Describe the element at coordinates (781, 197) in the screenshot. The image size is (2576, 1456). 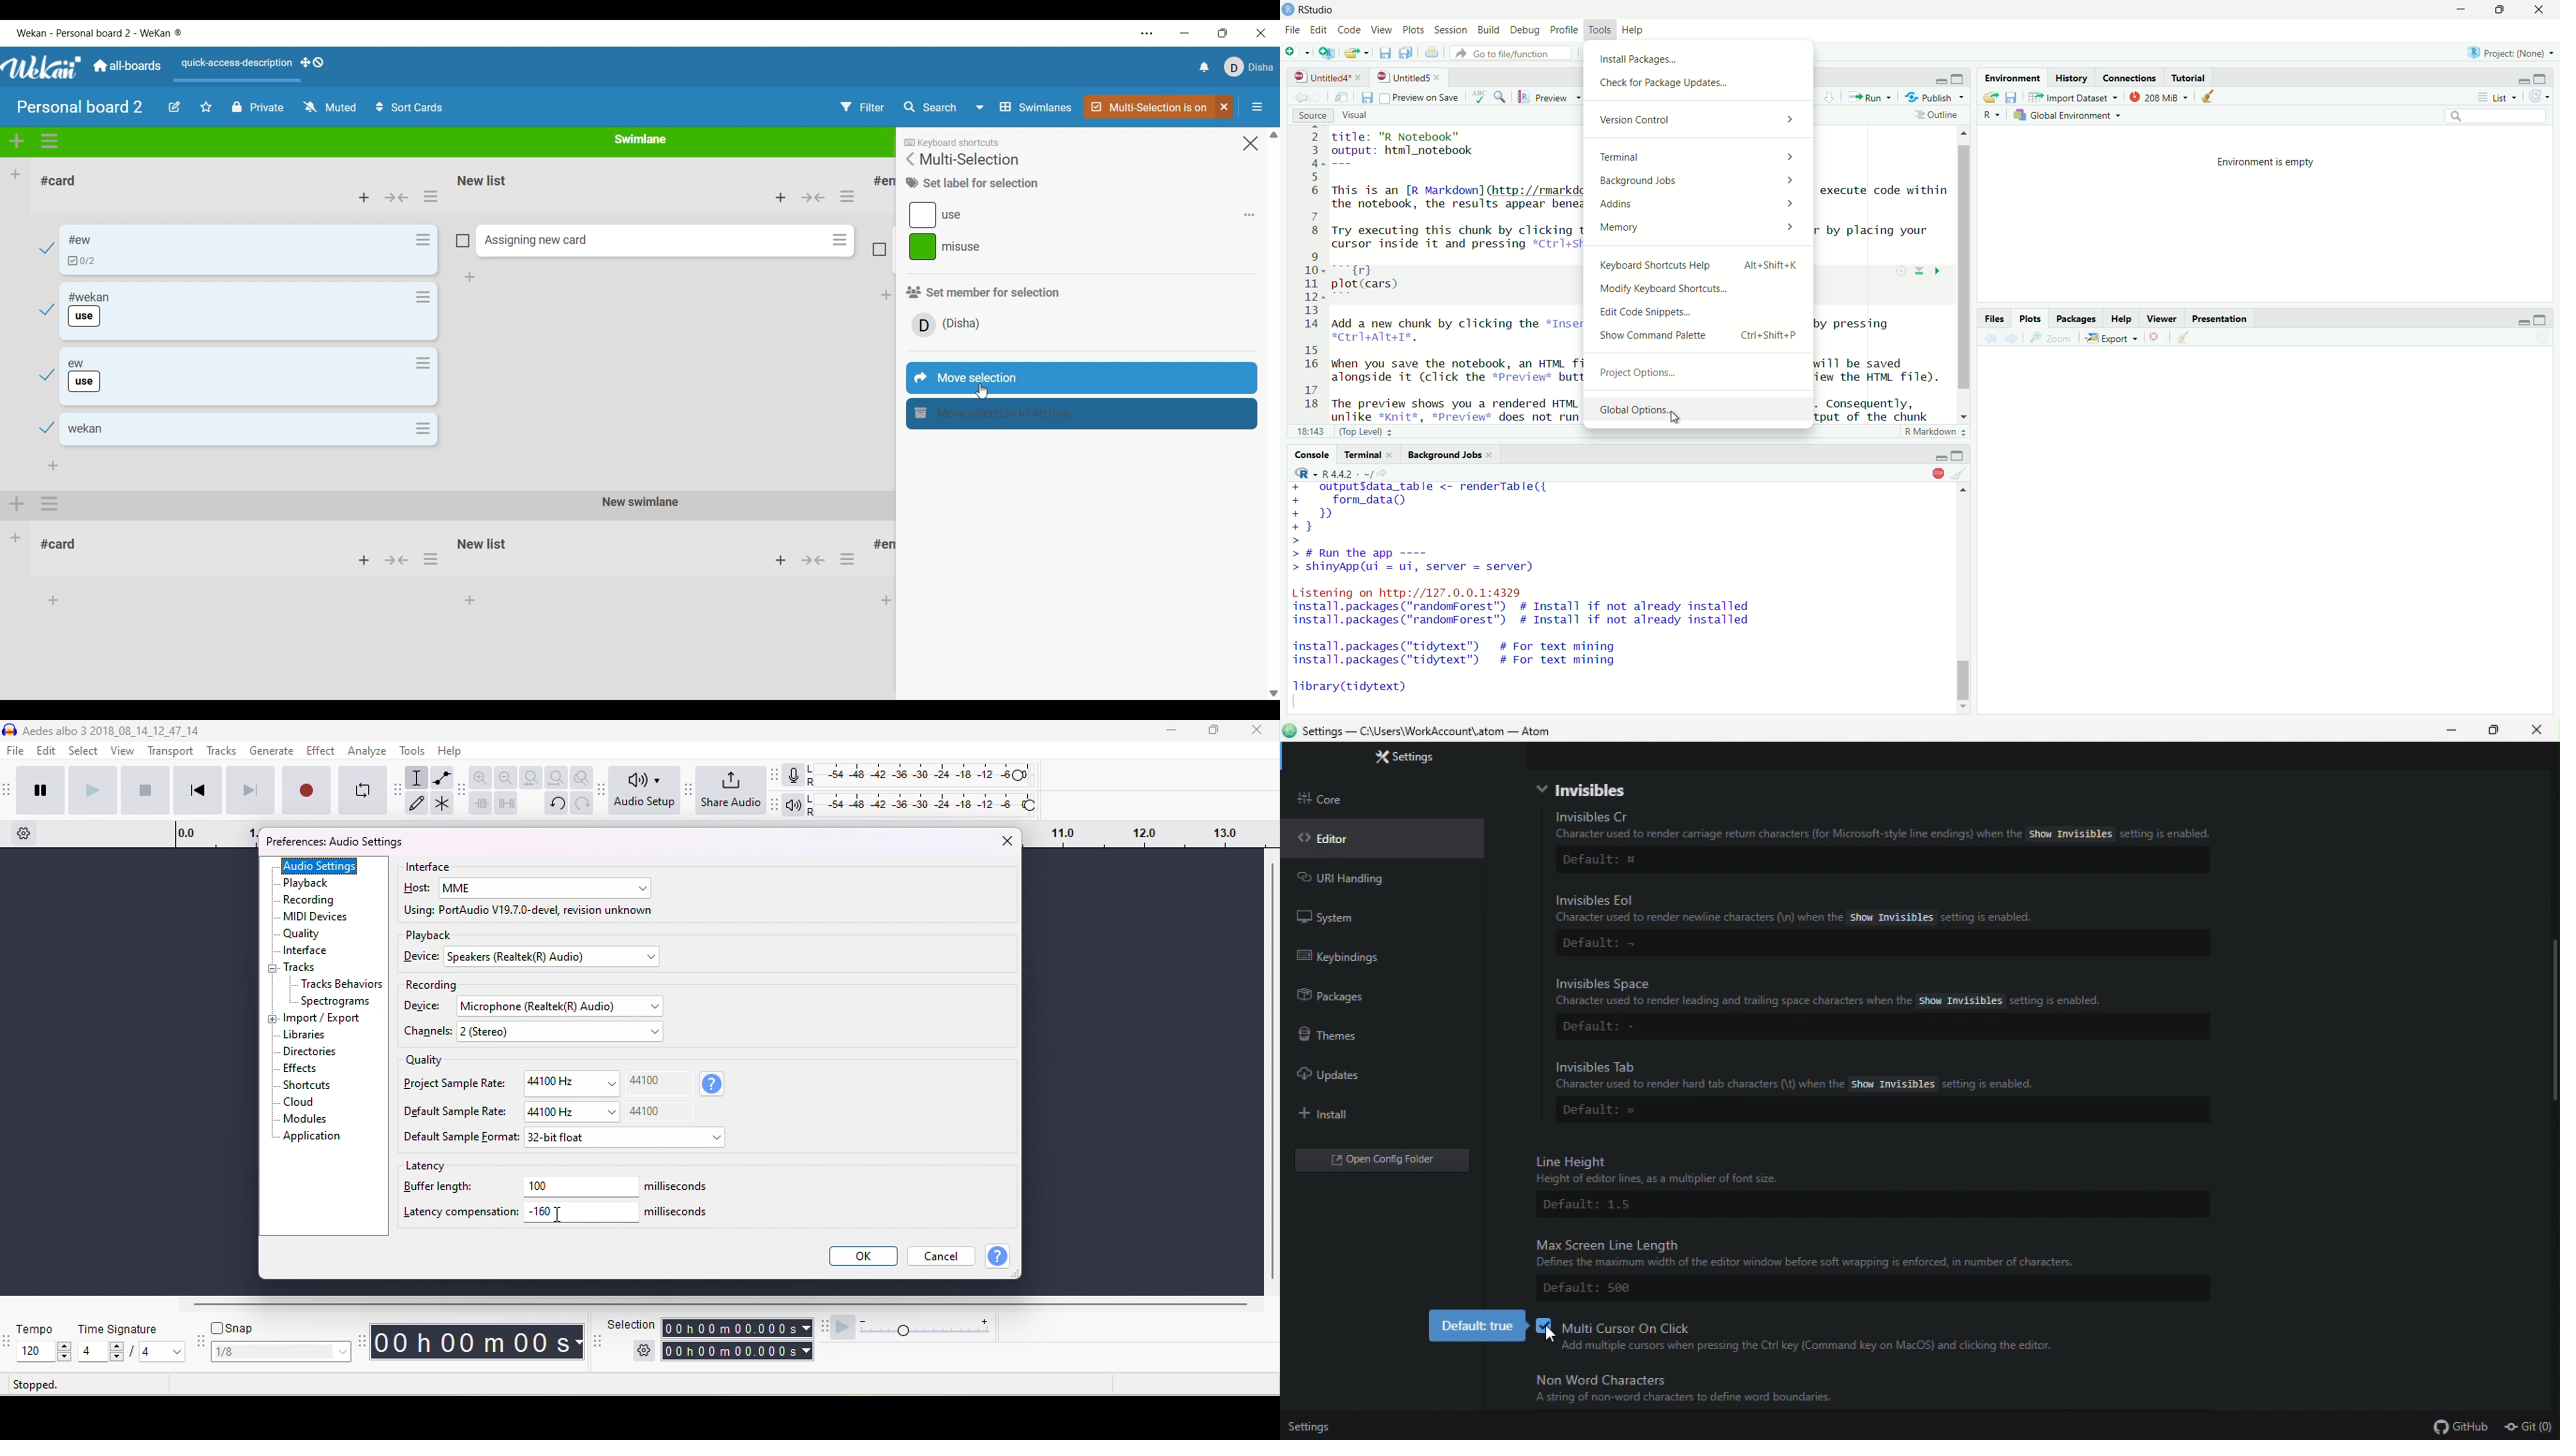
I see `Add card to top of this list` at that location.